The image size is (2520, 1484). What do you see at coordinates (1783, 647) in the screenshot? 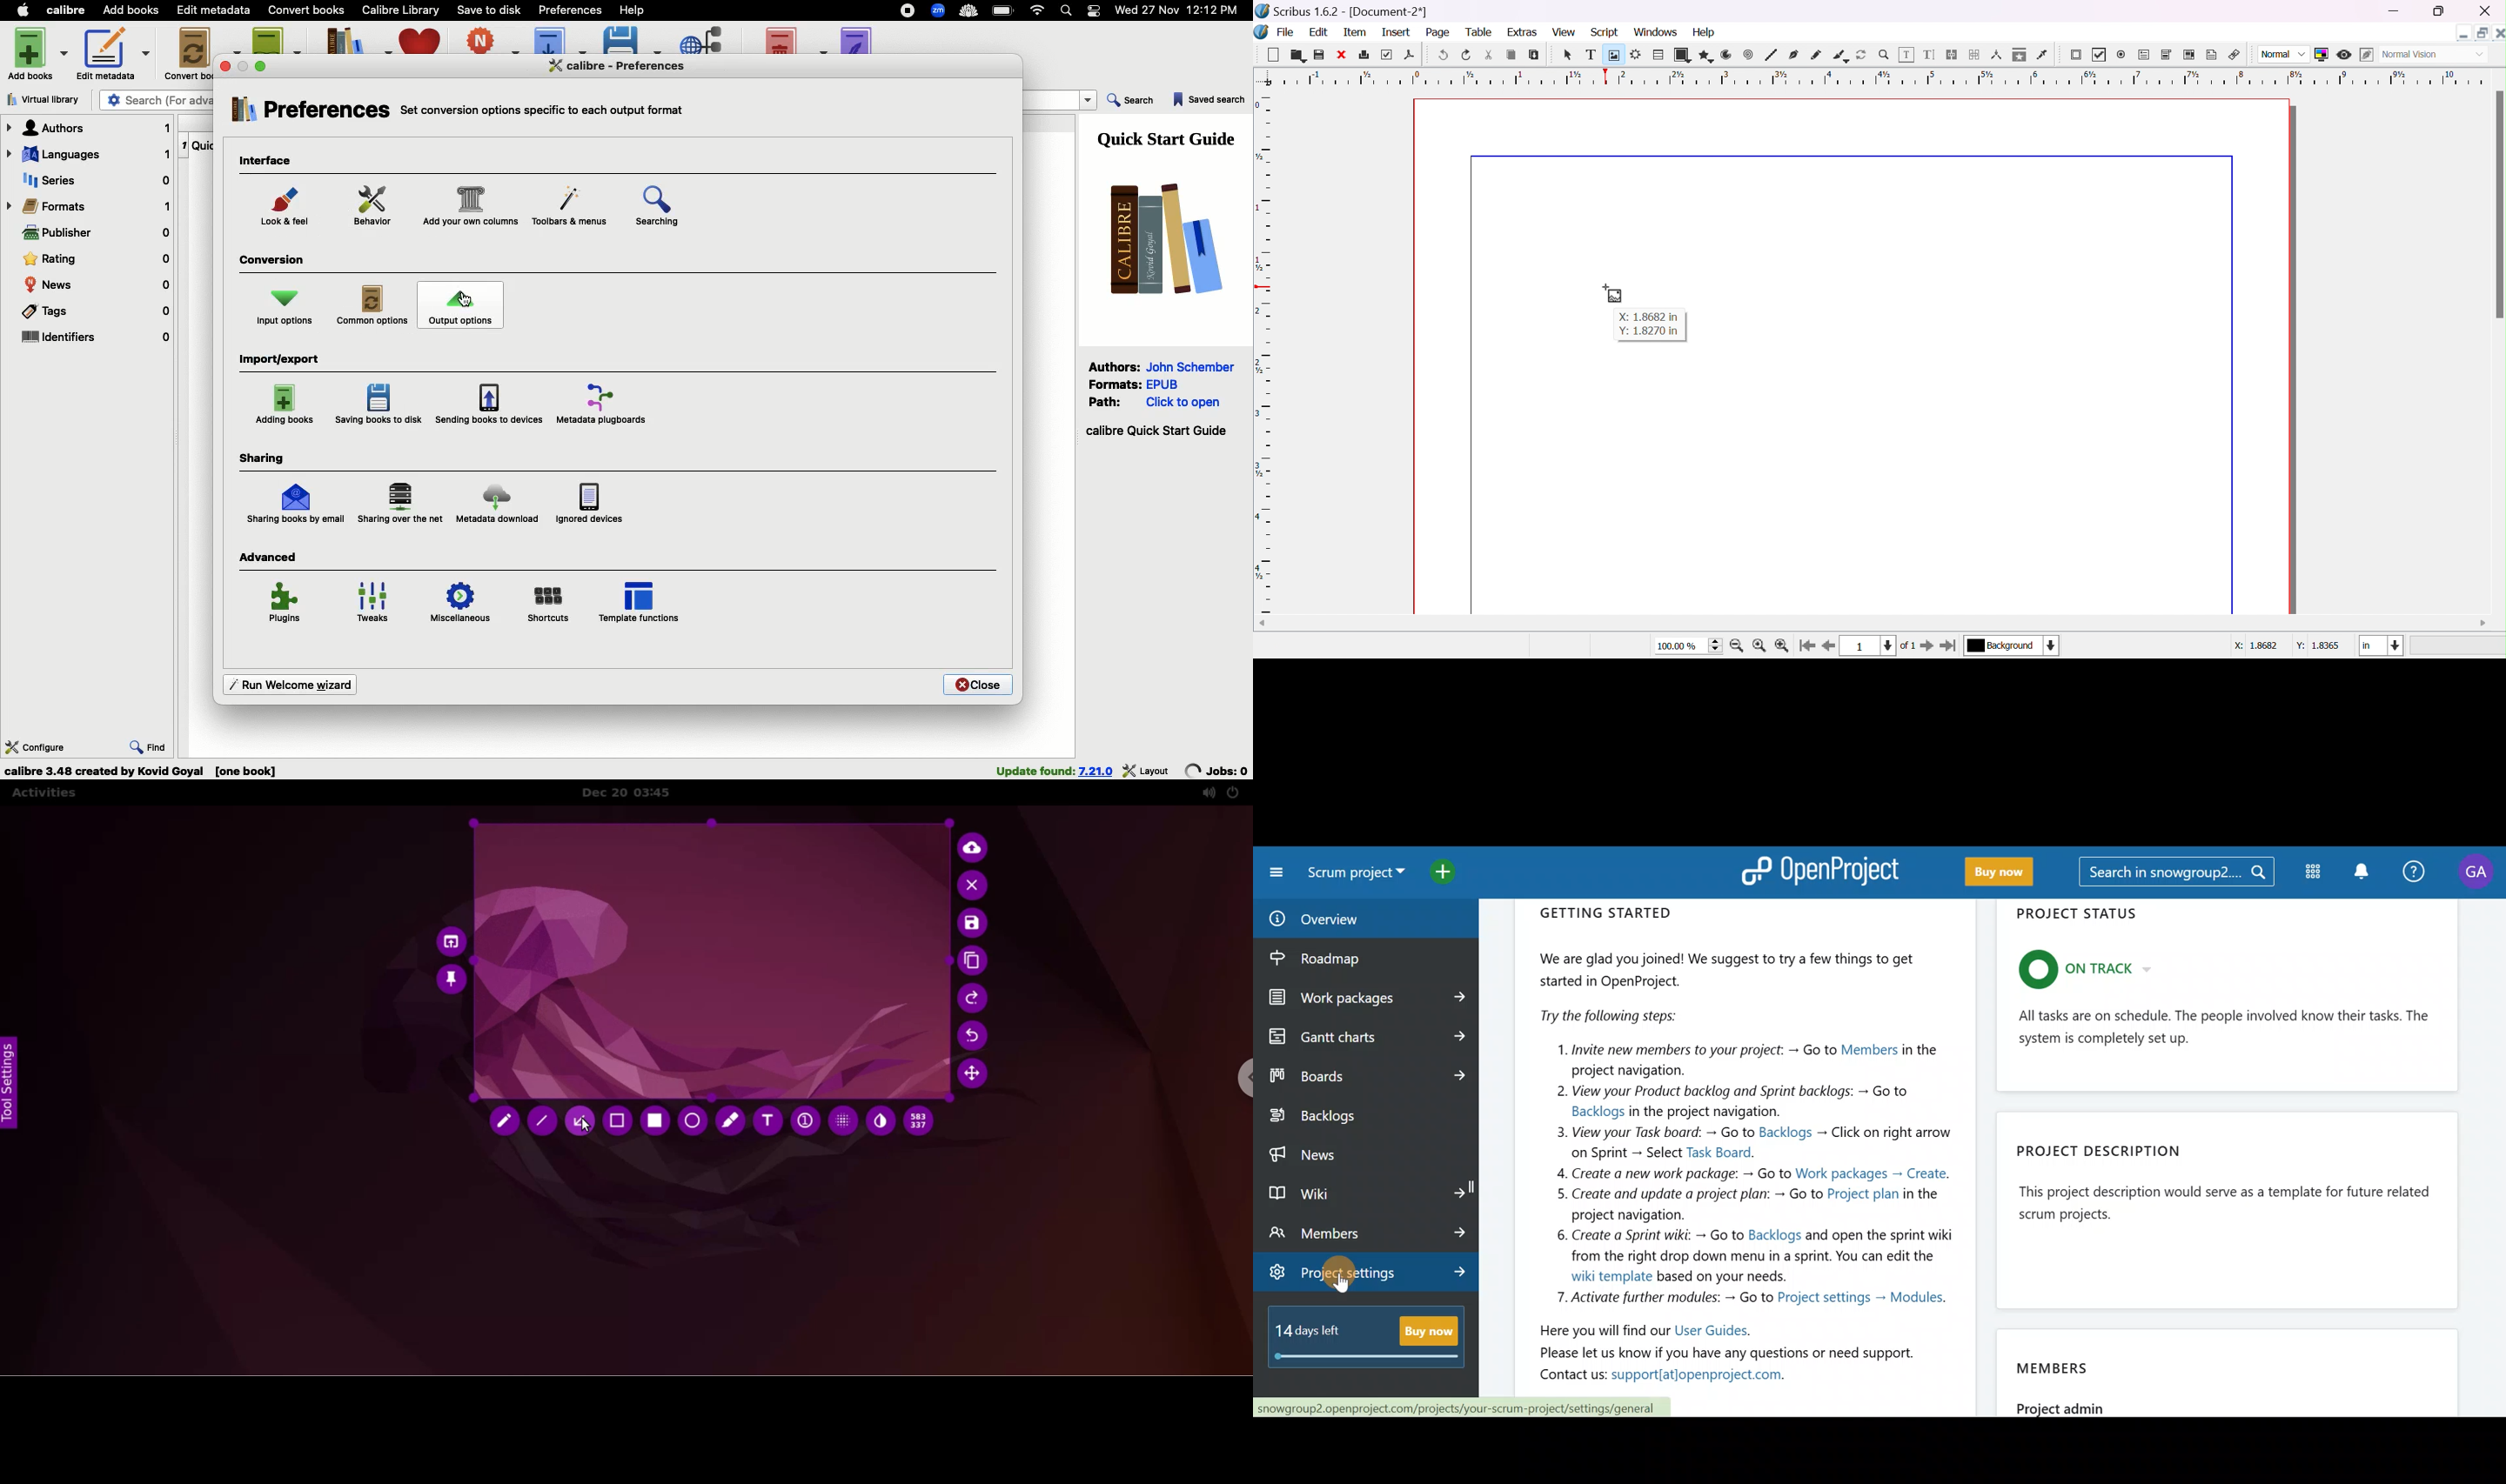
I see `zoom out` at bounding box center [1783, 647].